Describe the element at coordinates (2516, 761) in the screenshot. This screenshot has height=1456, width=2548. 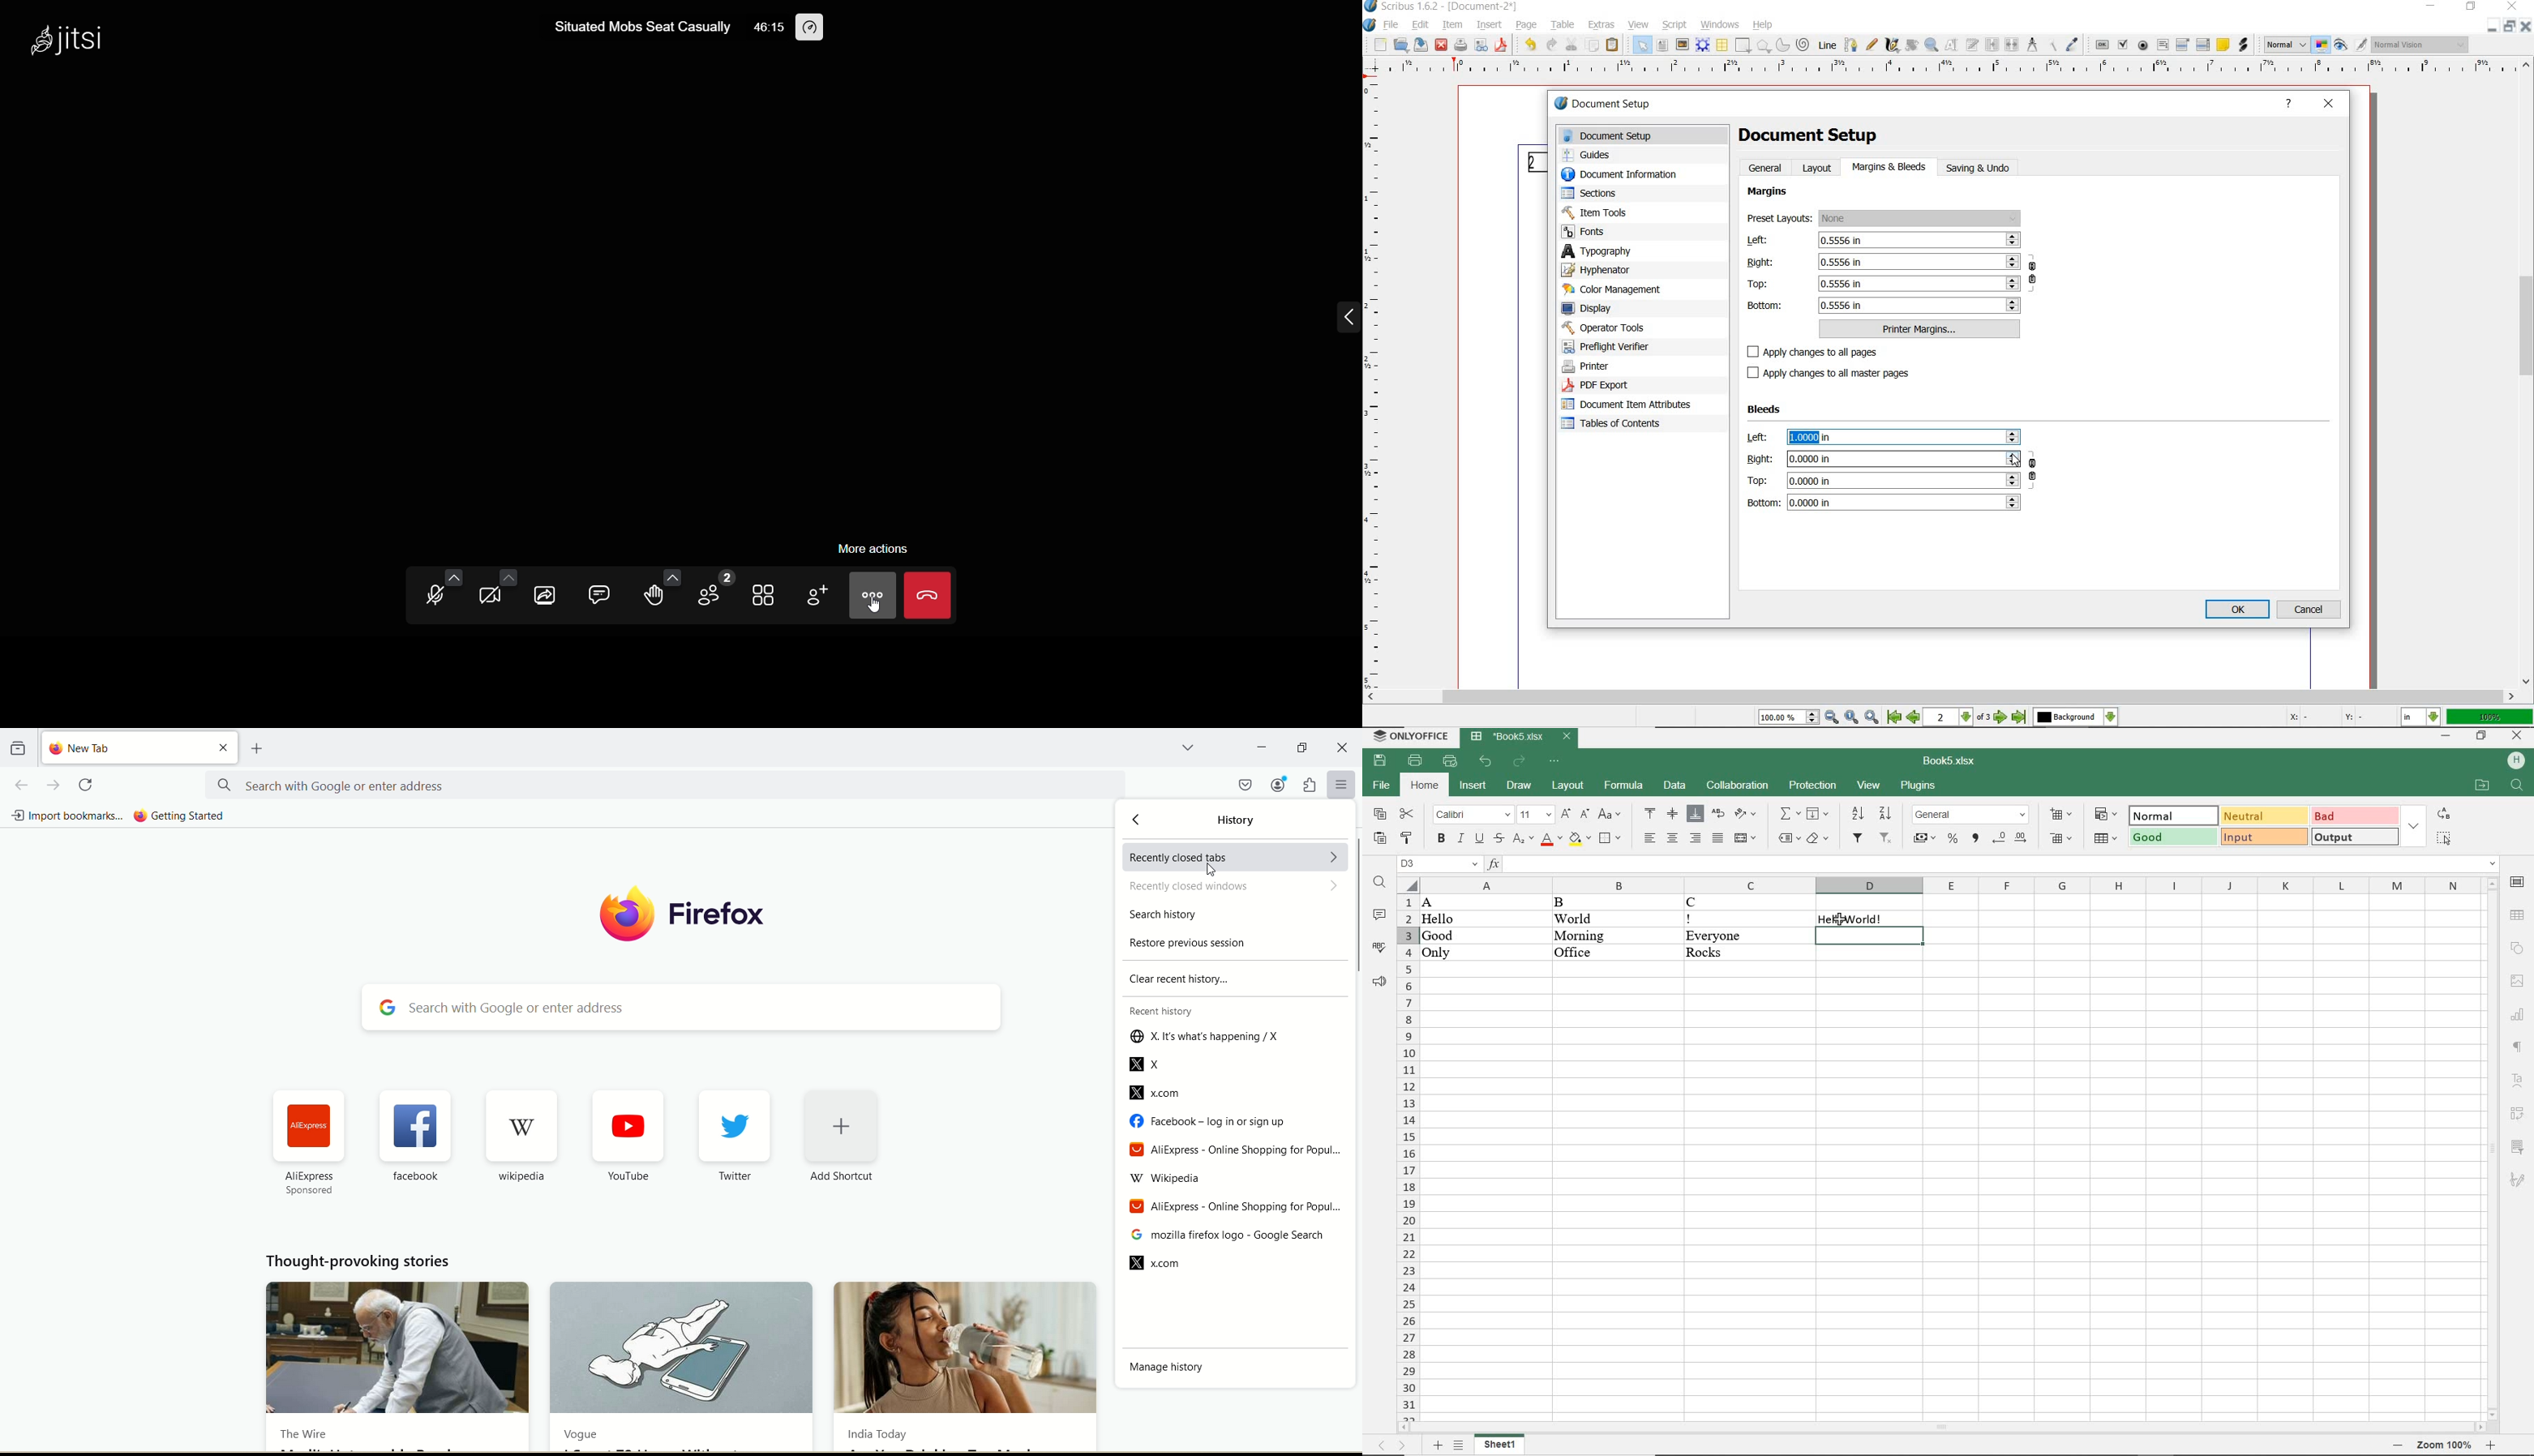
I see `HP` at that location.